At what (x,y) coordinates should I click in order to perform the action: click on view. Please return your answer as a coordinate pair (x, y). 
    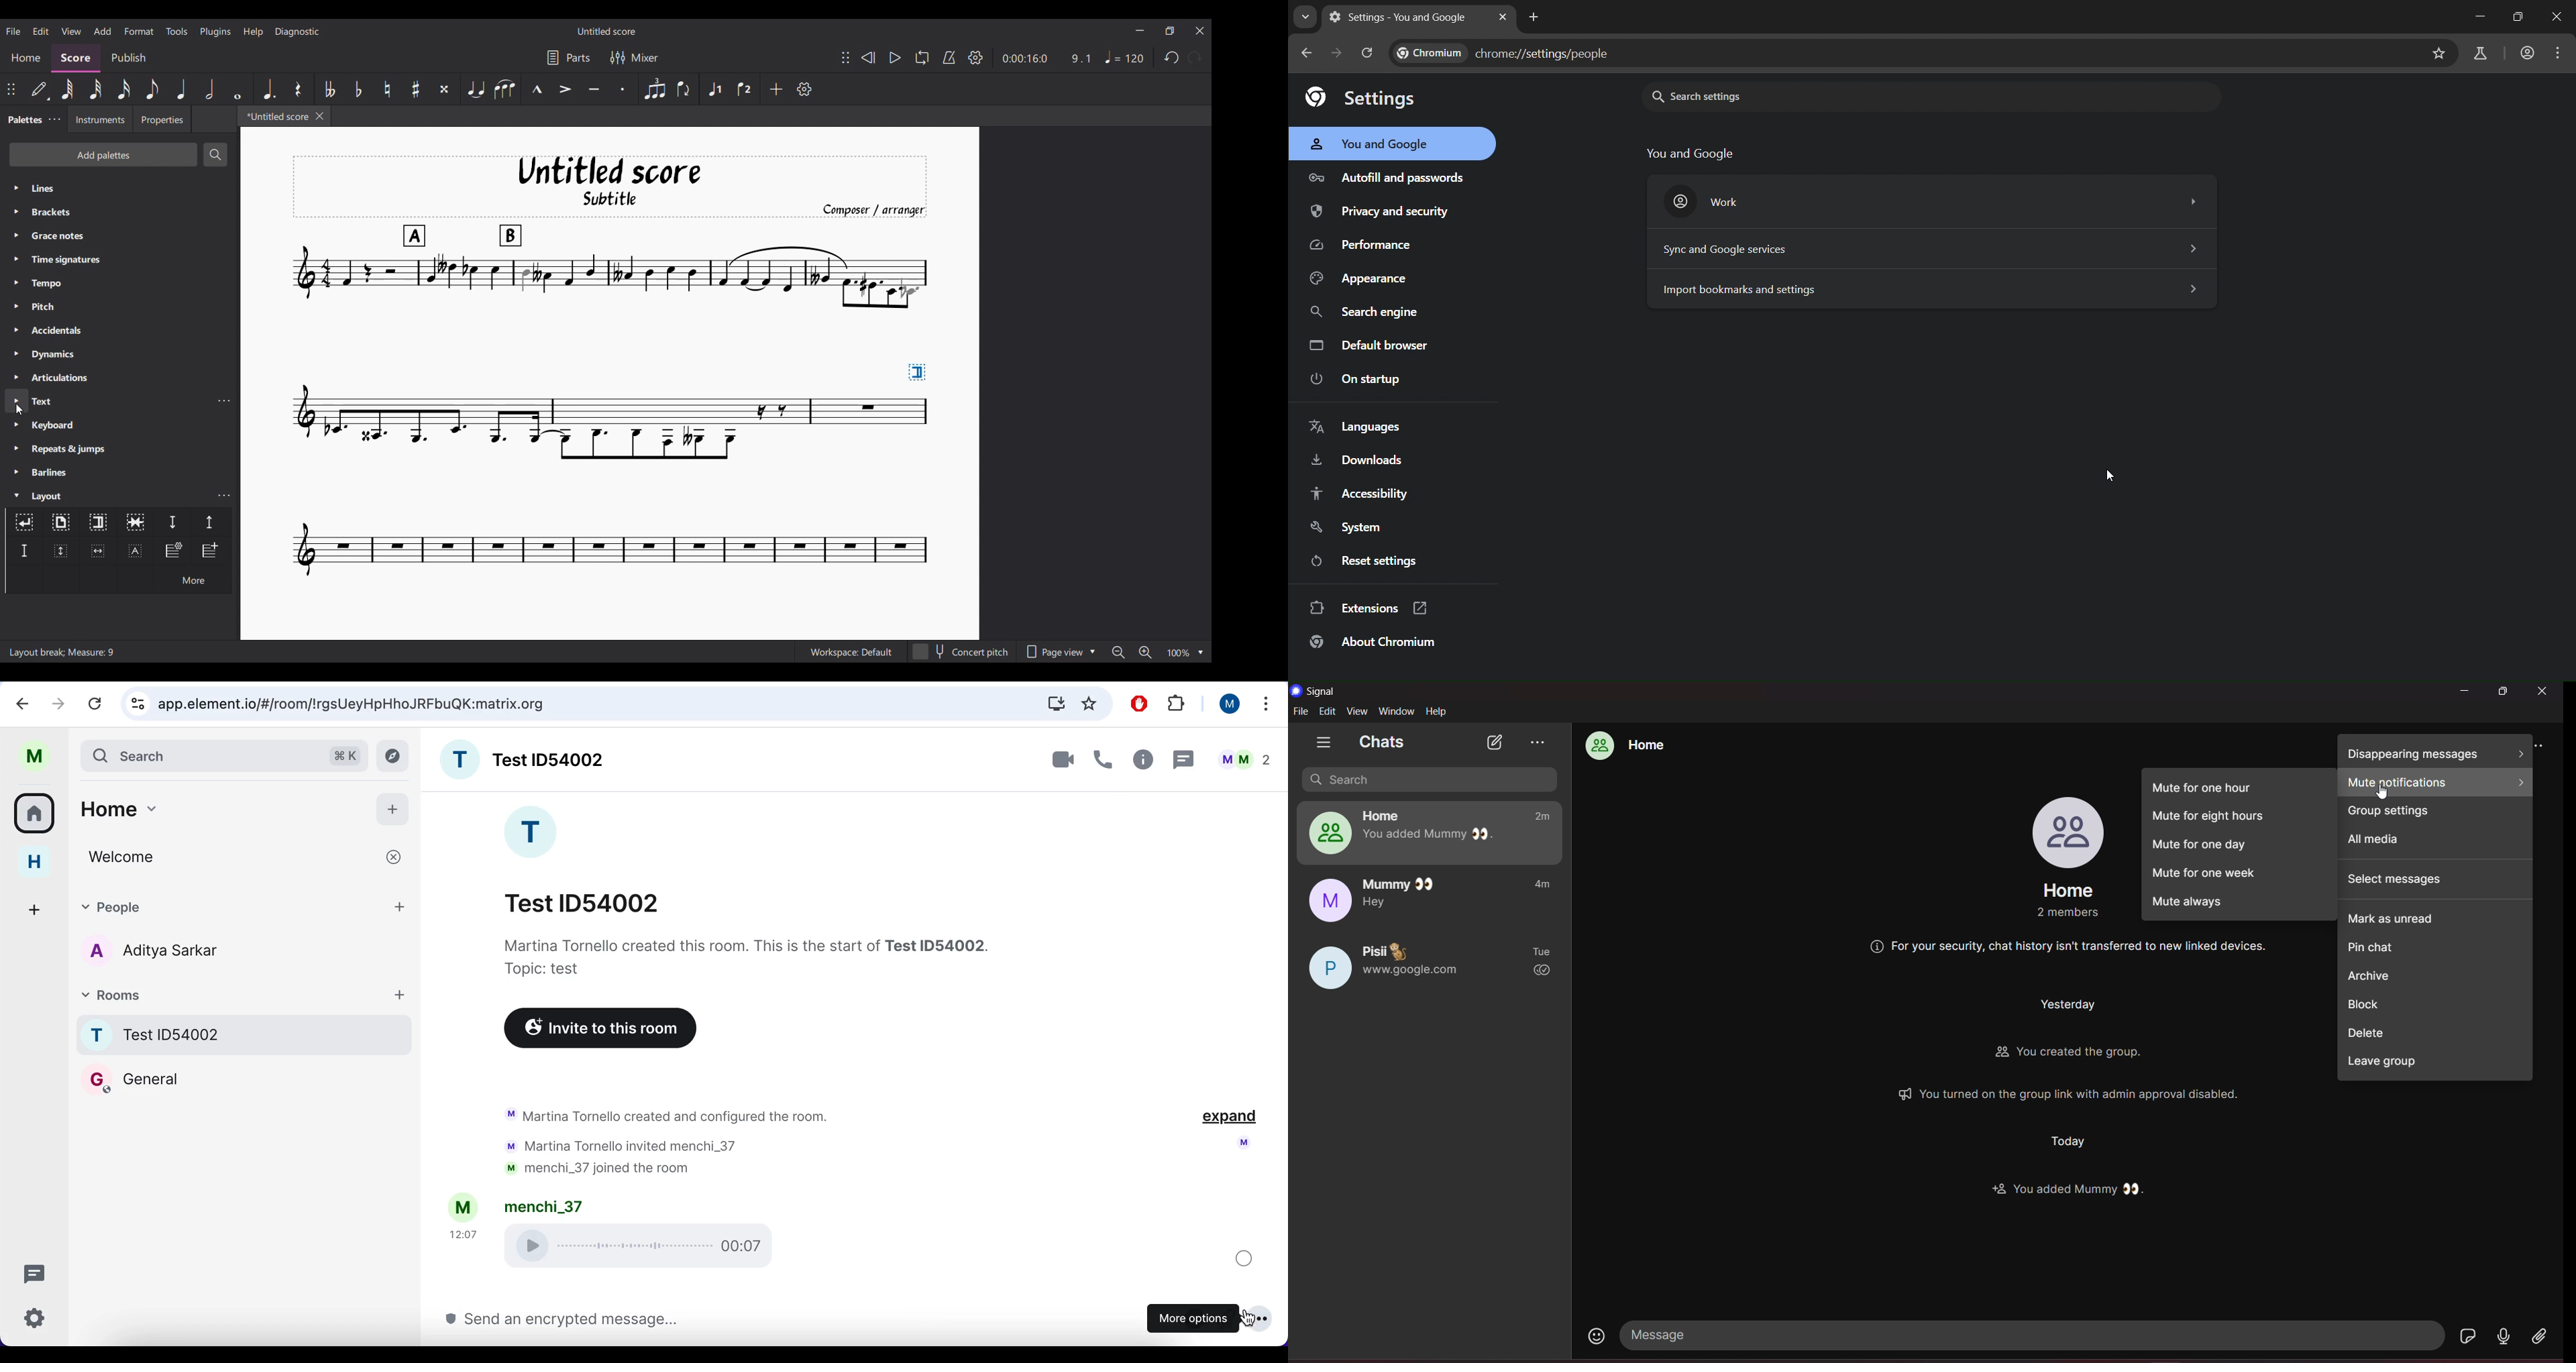
    Looking at the image, I should click on (1357, 710).